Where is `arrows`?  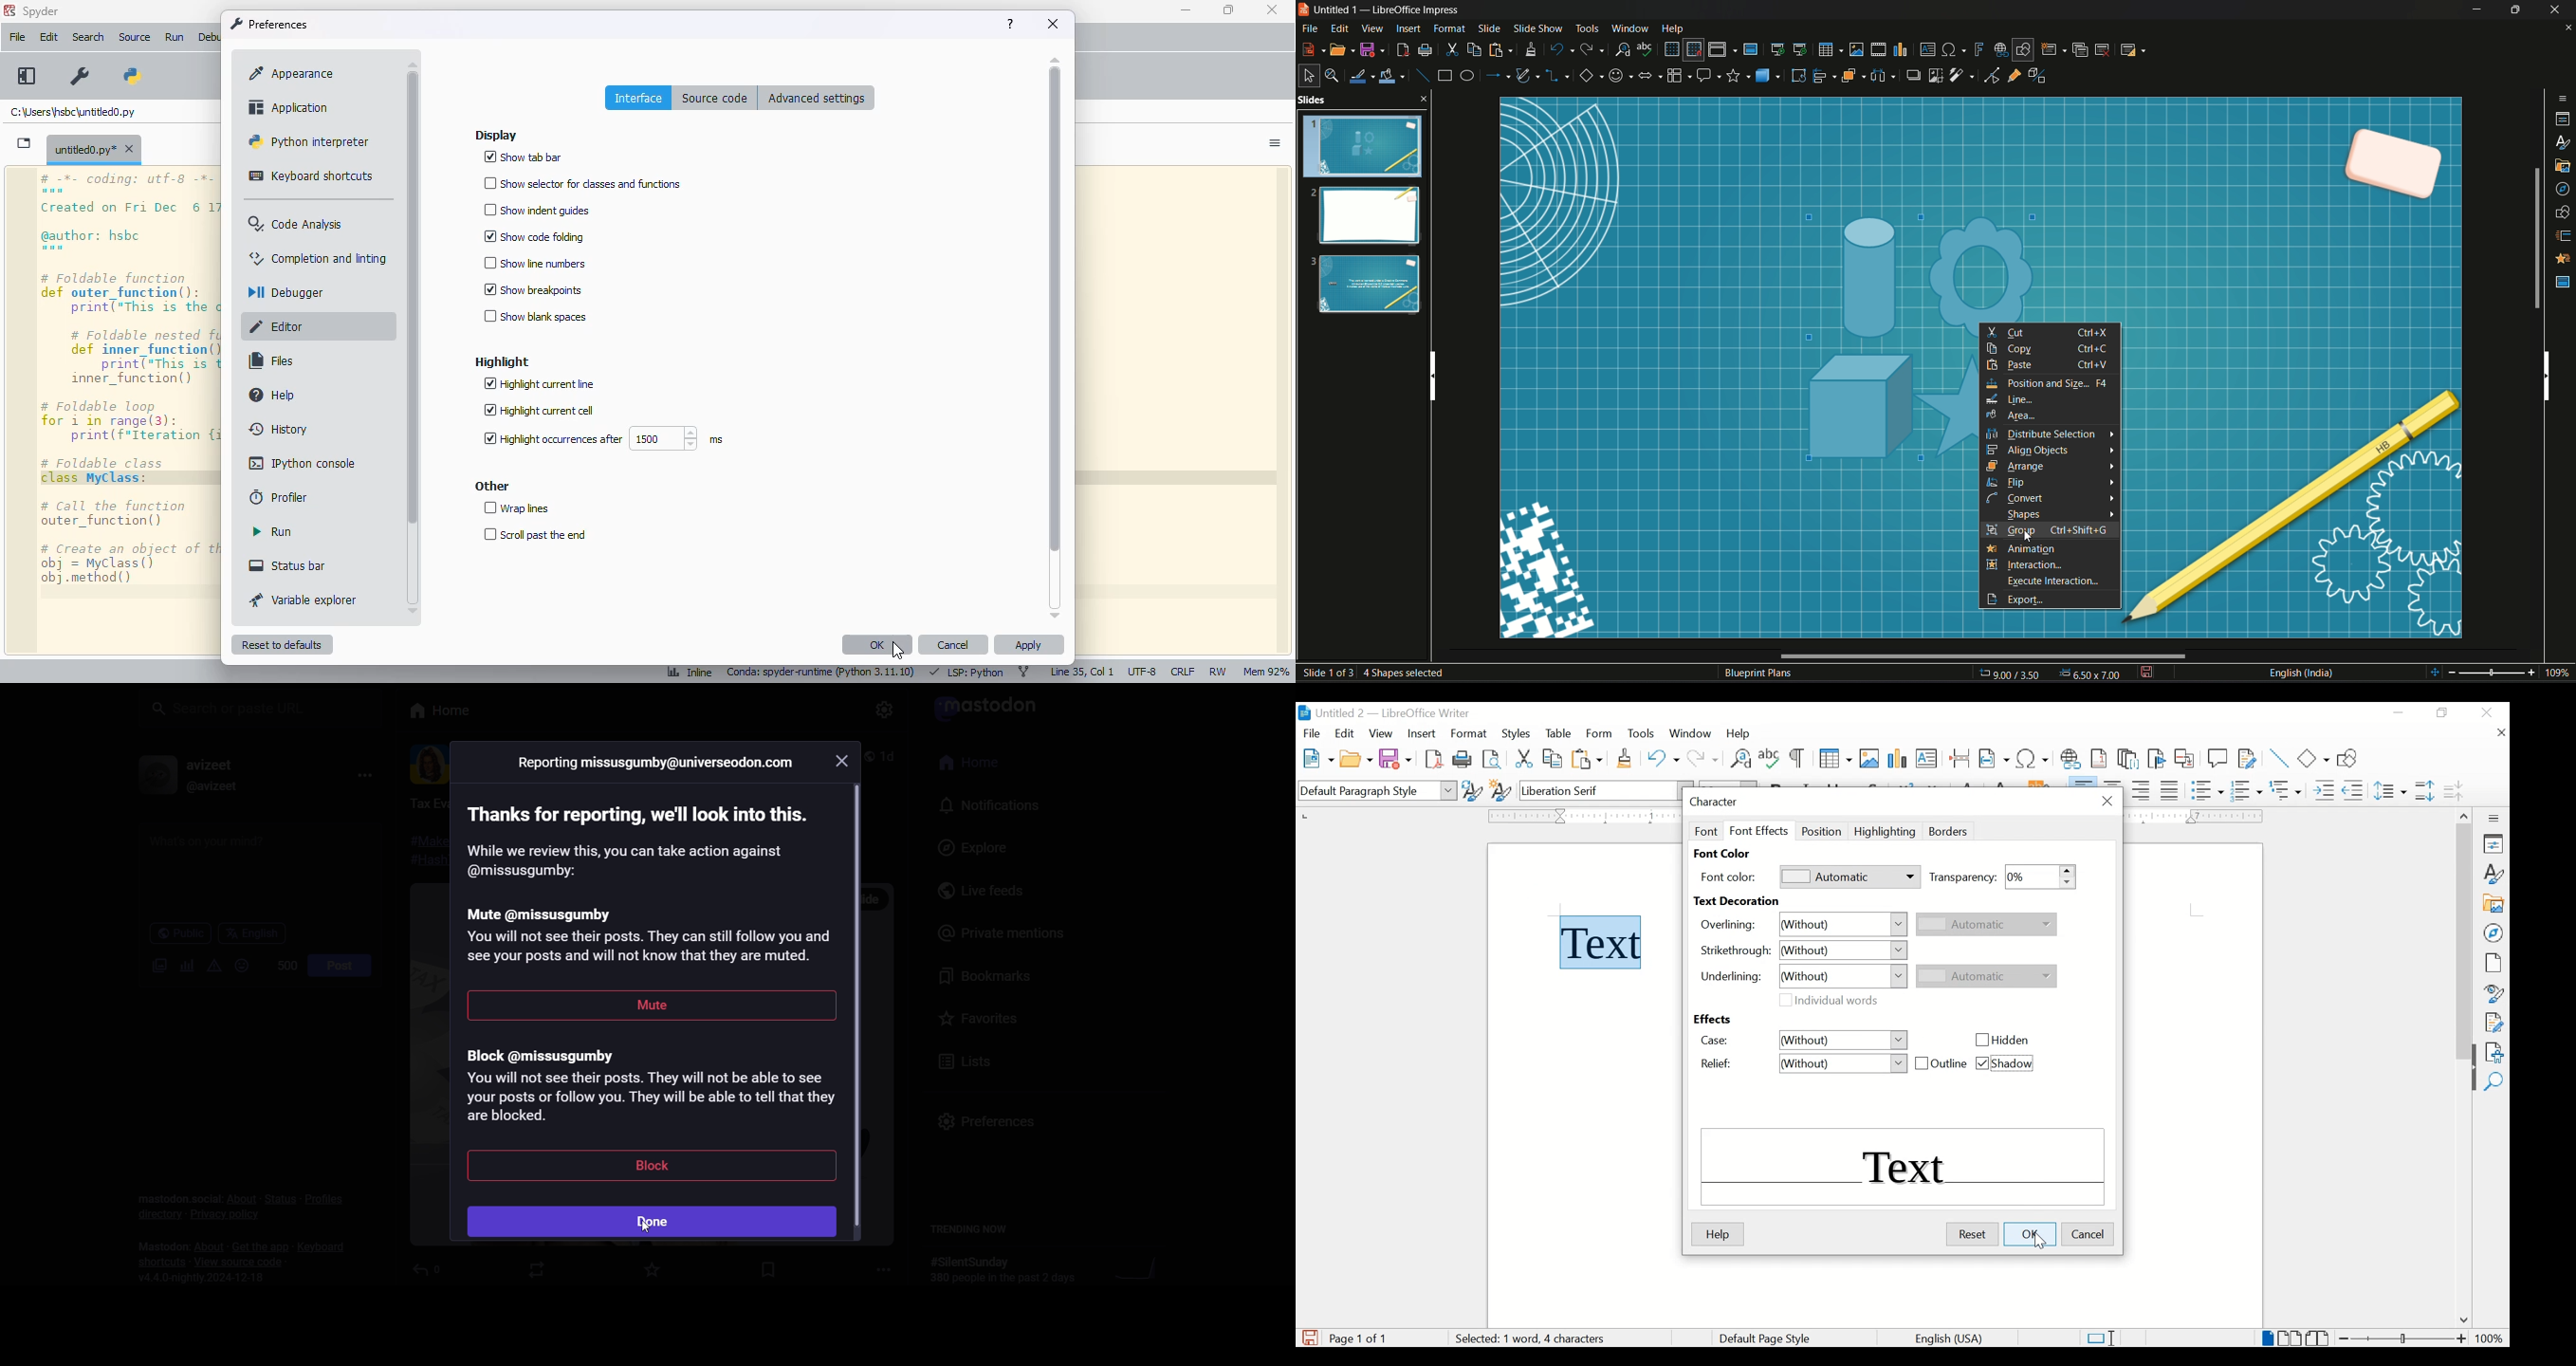 arrows is located at coordinates (2111, 474).